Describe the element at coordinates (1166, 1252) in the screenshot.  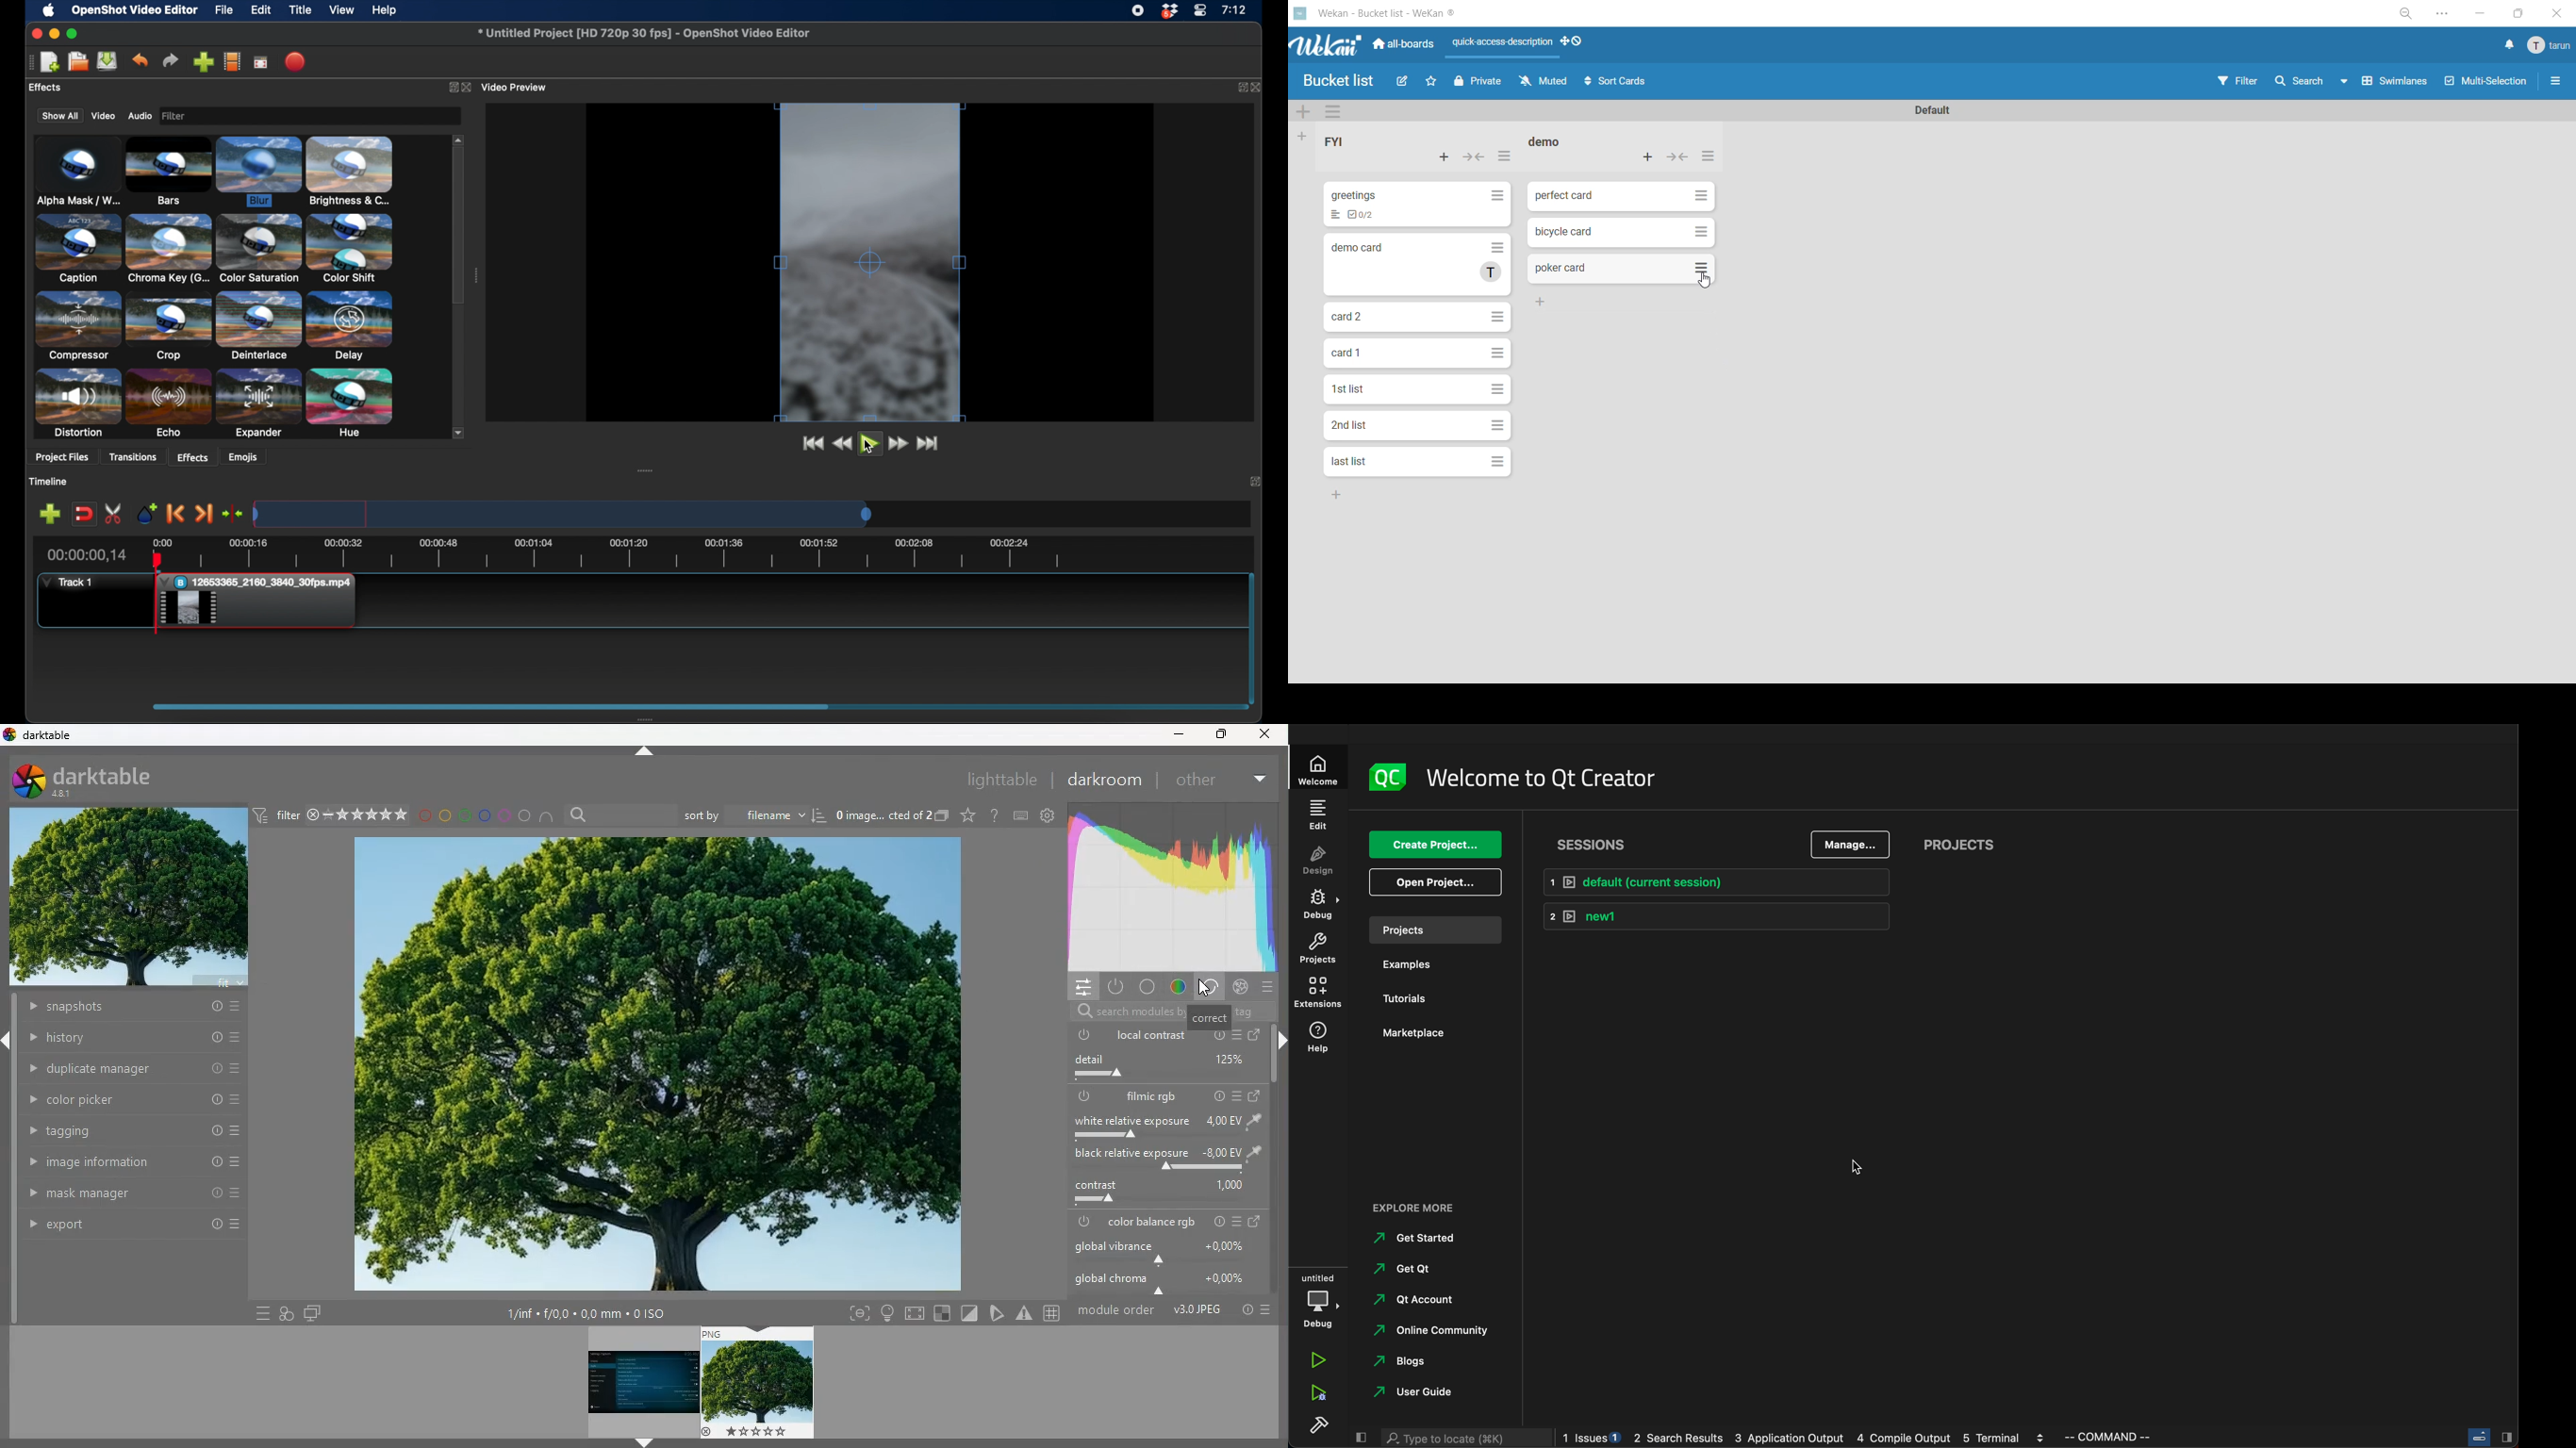
I see `global vibrance` at that location.